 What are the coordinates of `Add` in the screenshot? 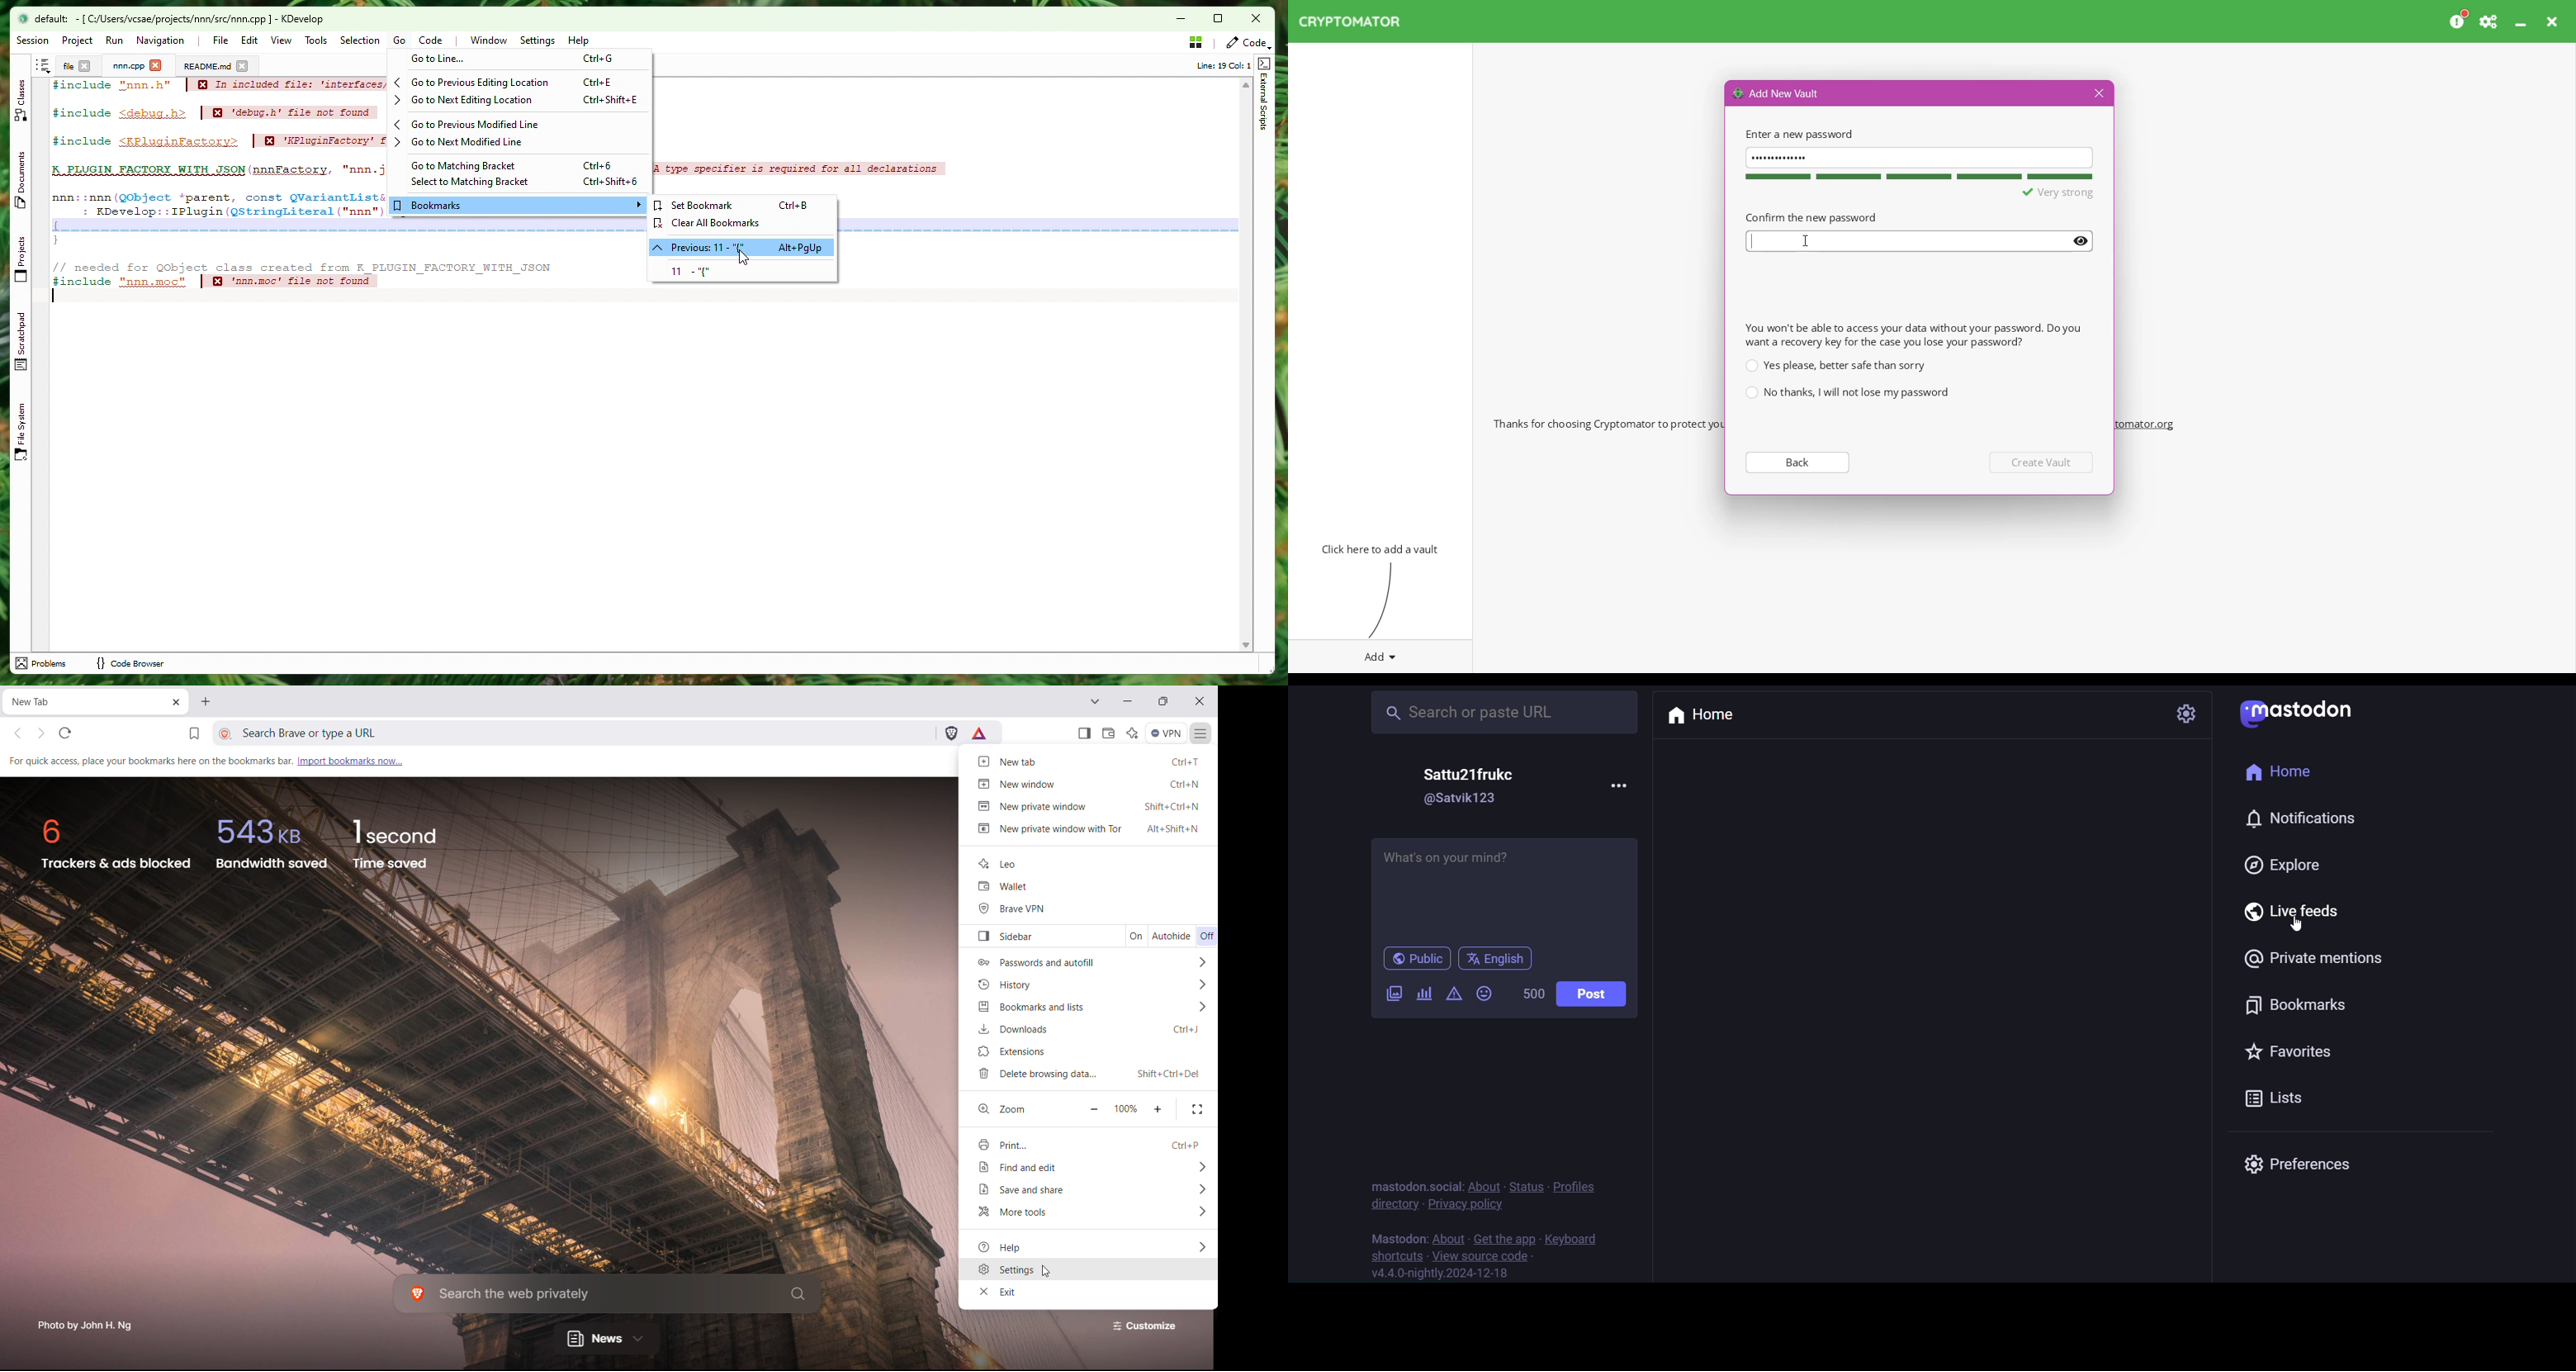 It's located at (1380, 655).